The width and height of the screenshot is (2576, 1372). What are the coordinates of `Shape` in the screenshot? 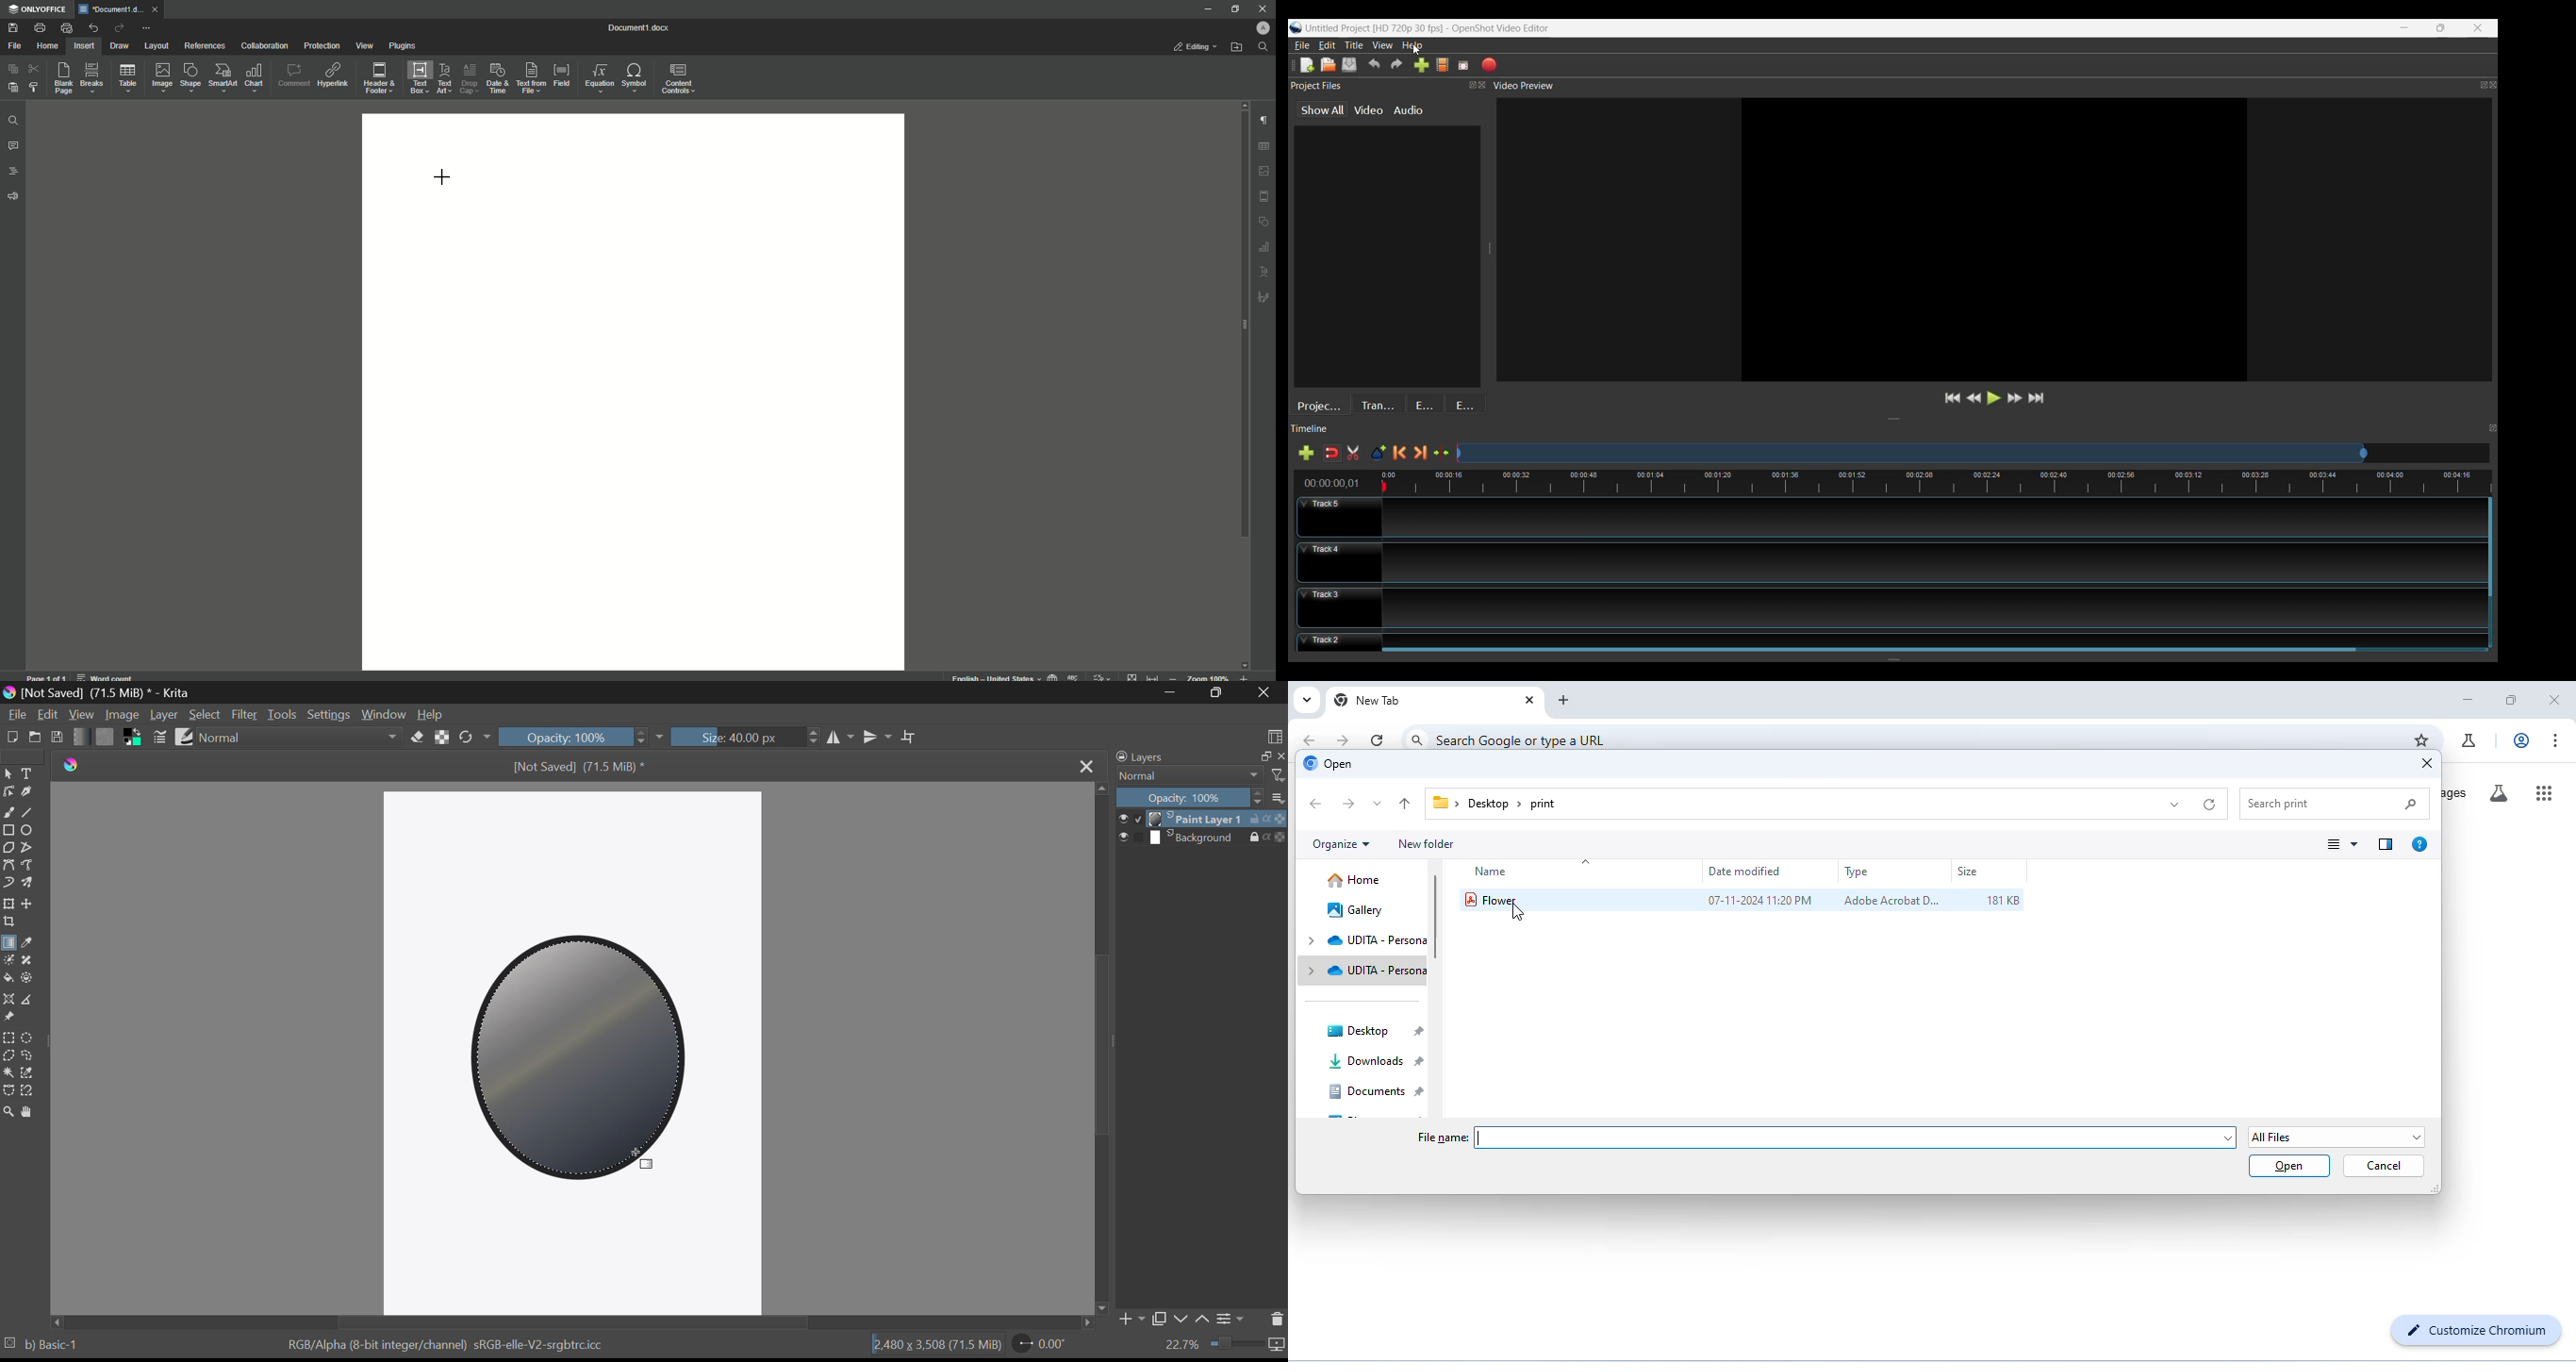 It's located at (189, 77).